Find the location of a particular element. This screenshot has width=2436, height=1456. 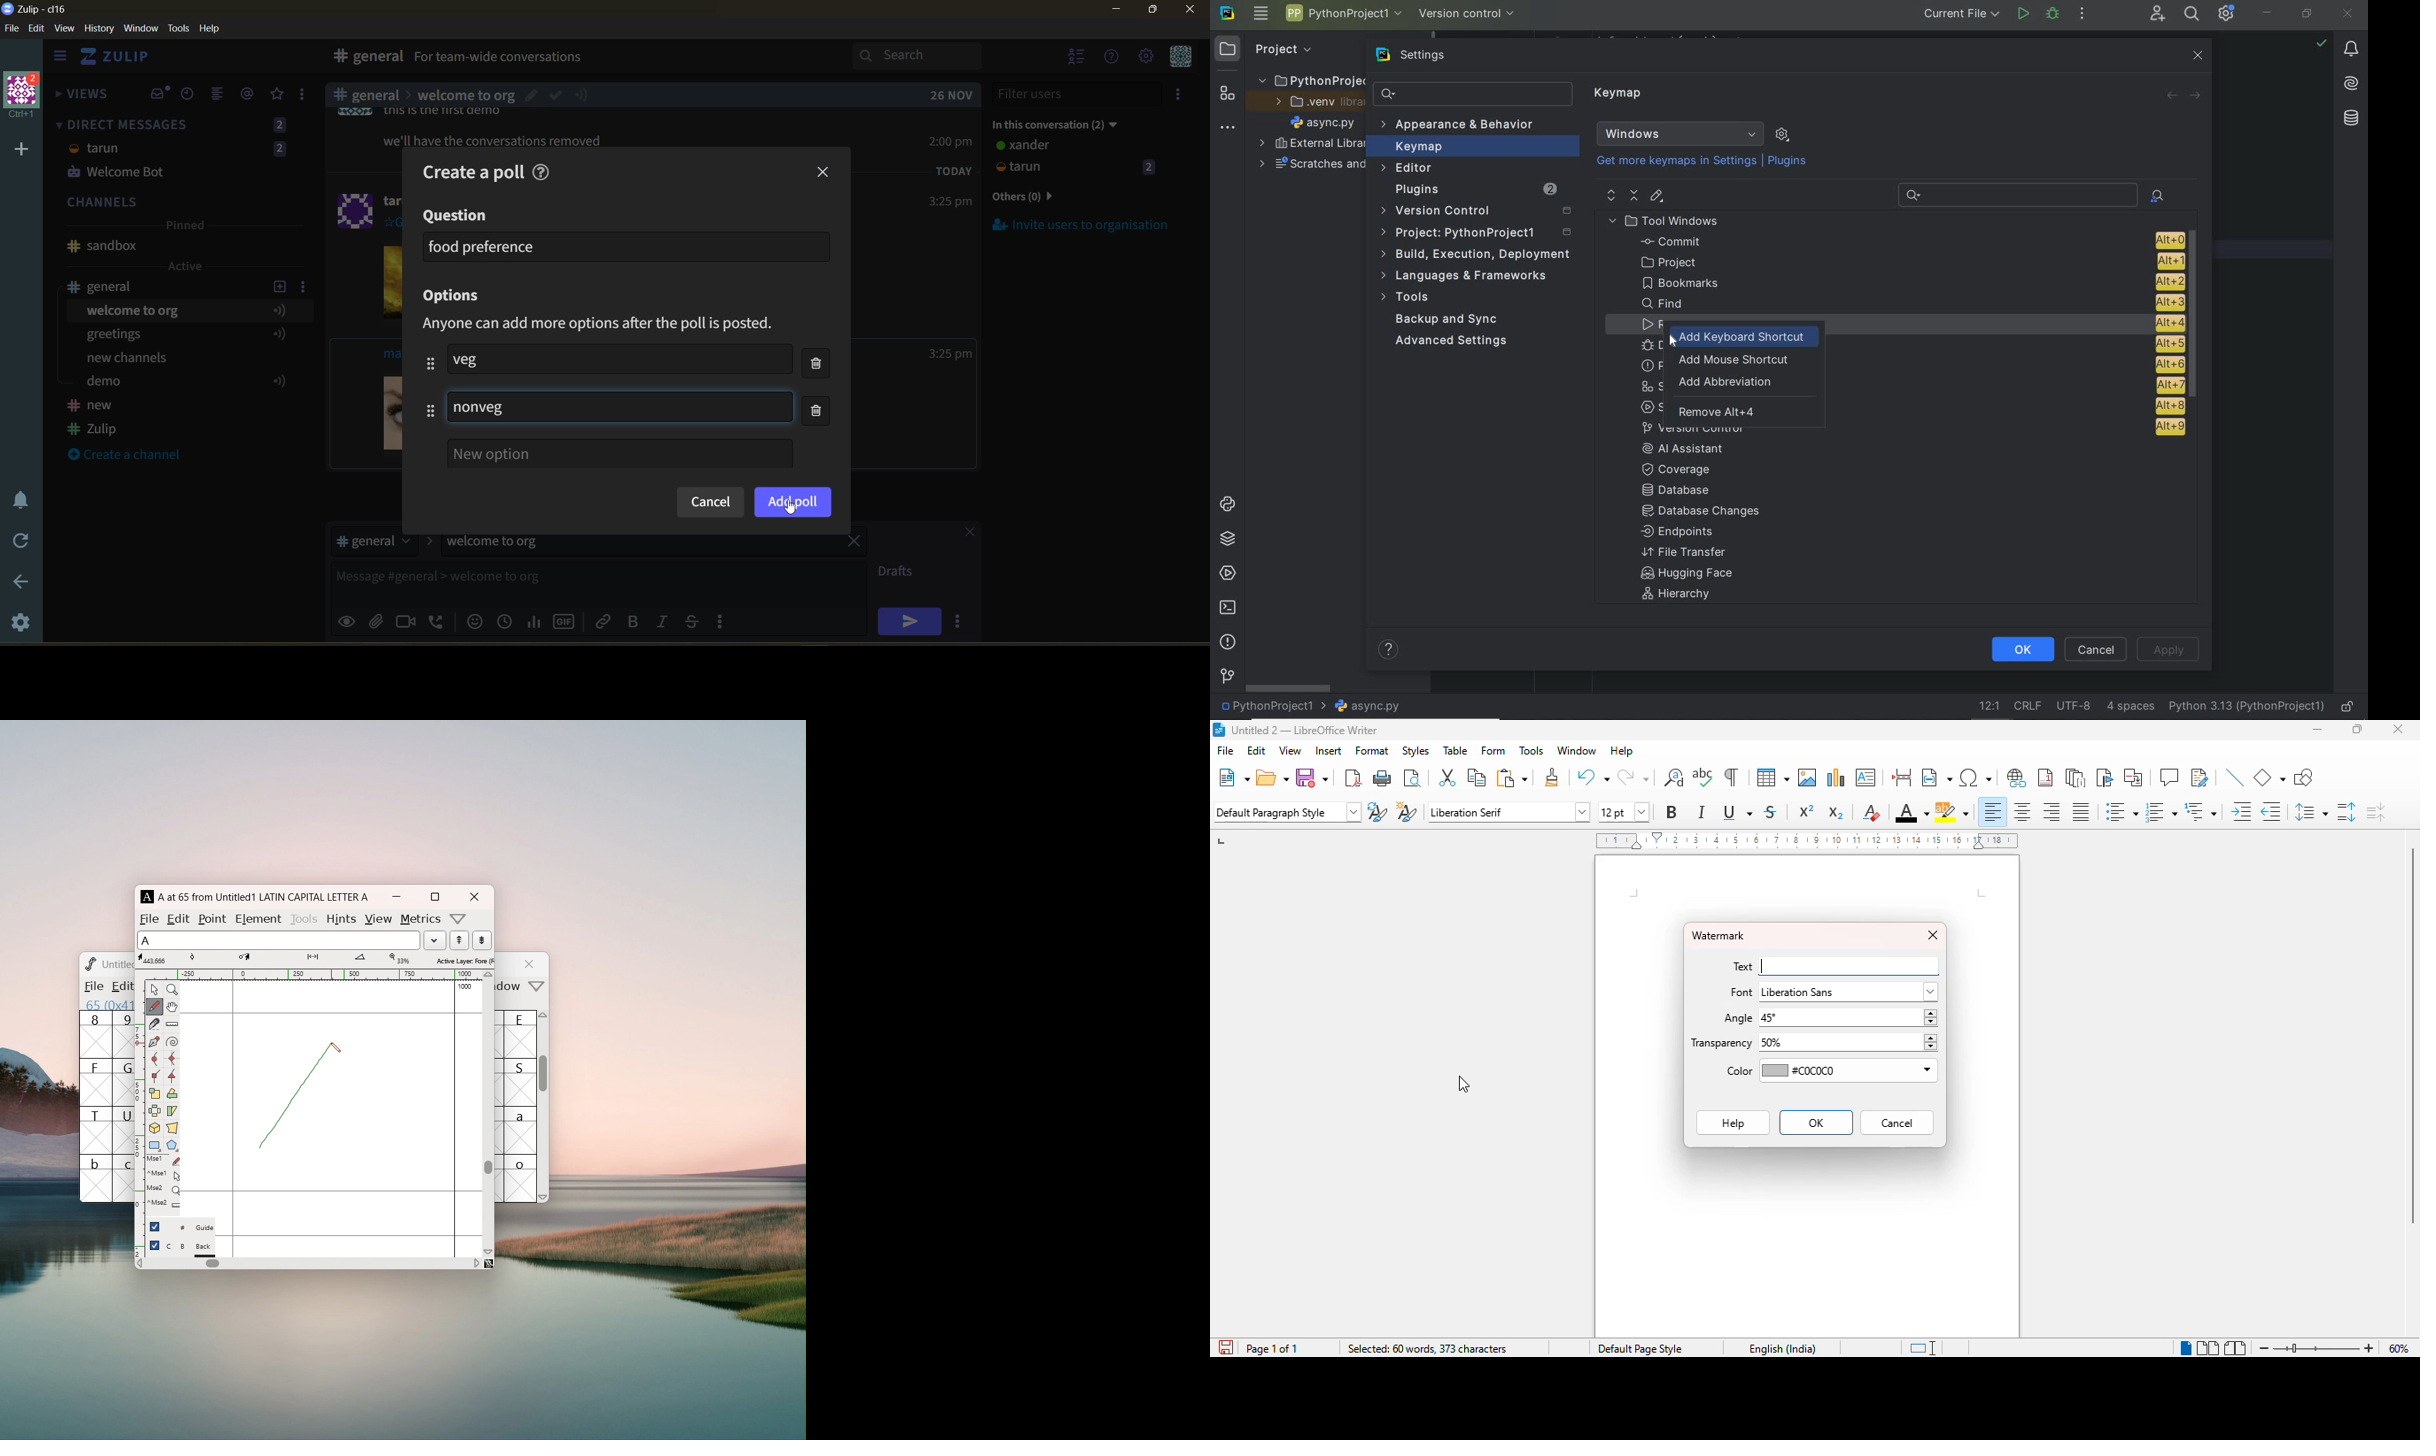

cancel is located at coordinates (1897, 1123).